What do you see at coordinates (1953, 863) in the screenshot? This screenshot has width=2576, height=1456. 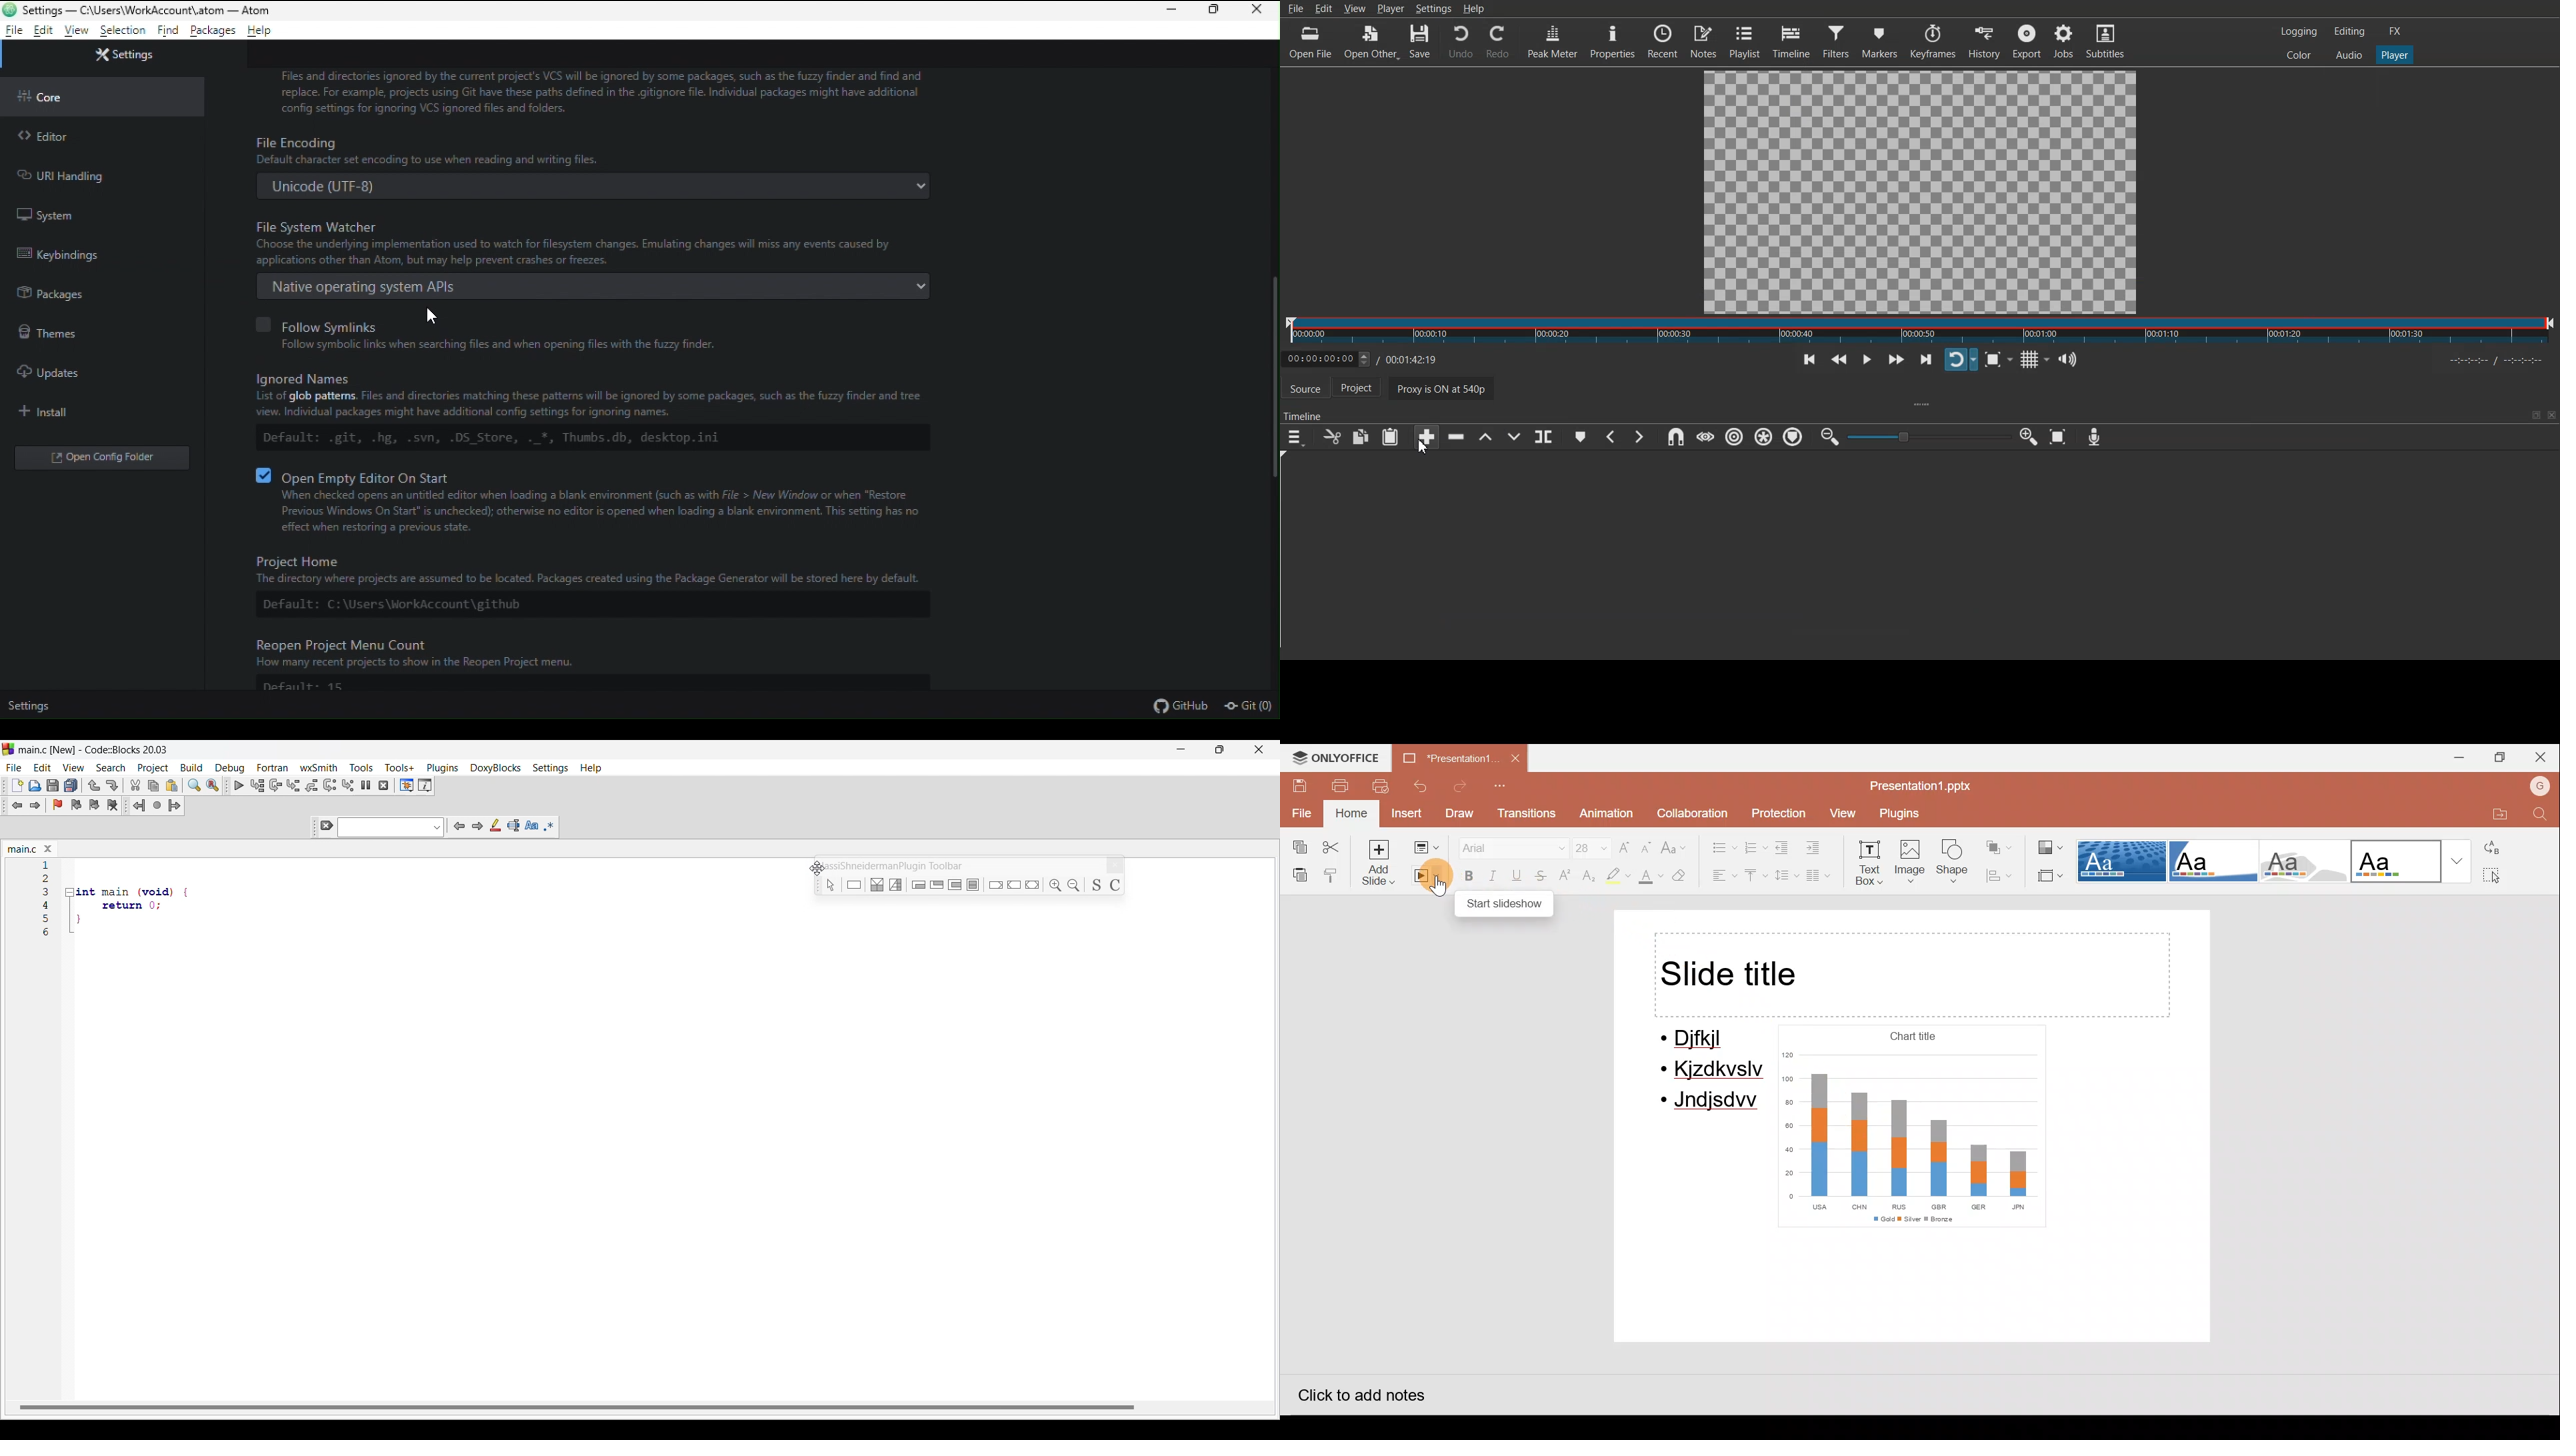 I see `Shape` at bounding box center [1953, 863].